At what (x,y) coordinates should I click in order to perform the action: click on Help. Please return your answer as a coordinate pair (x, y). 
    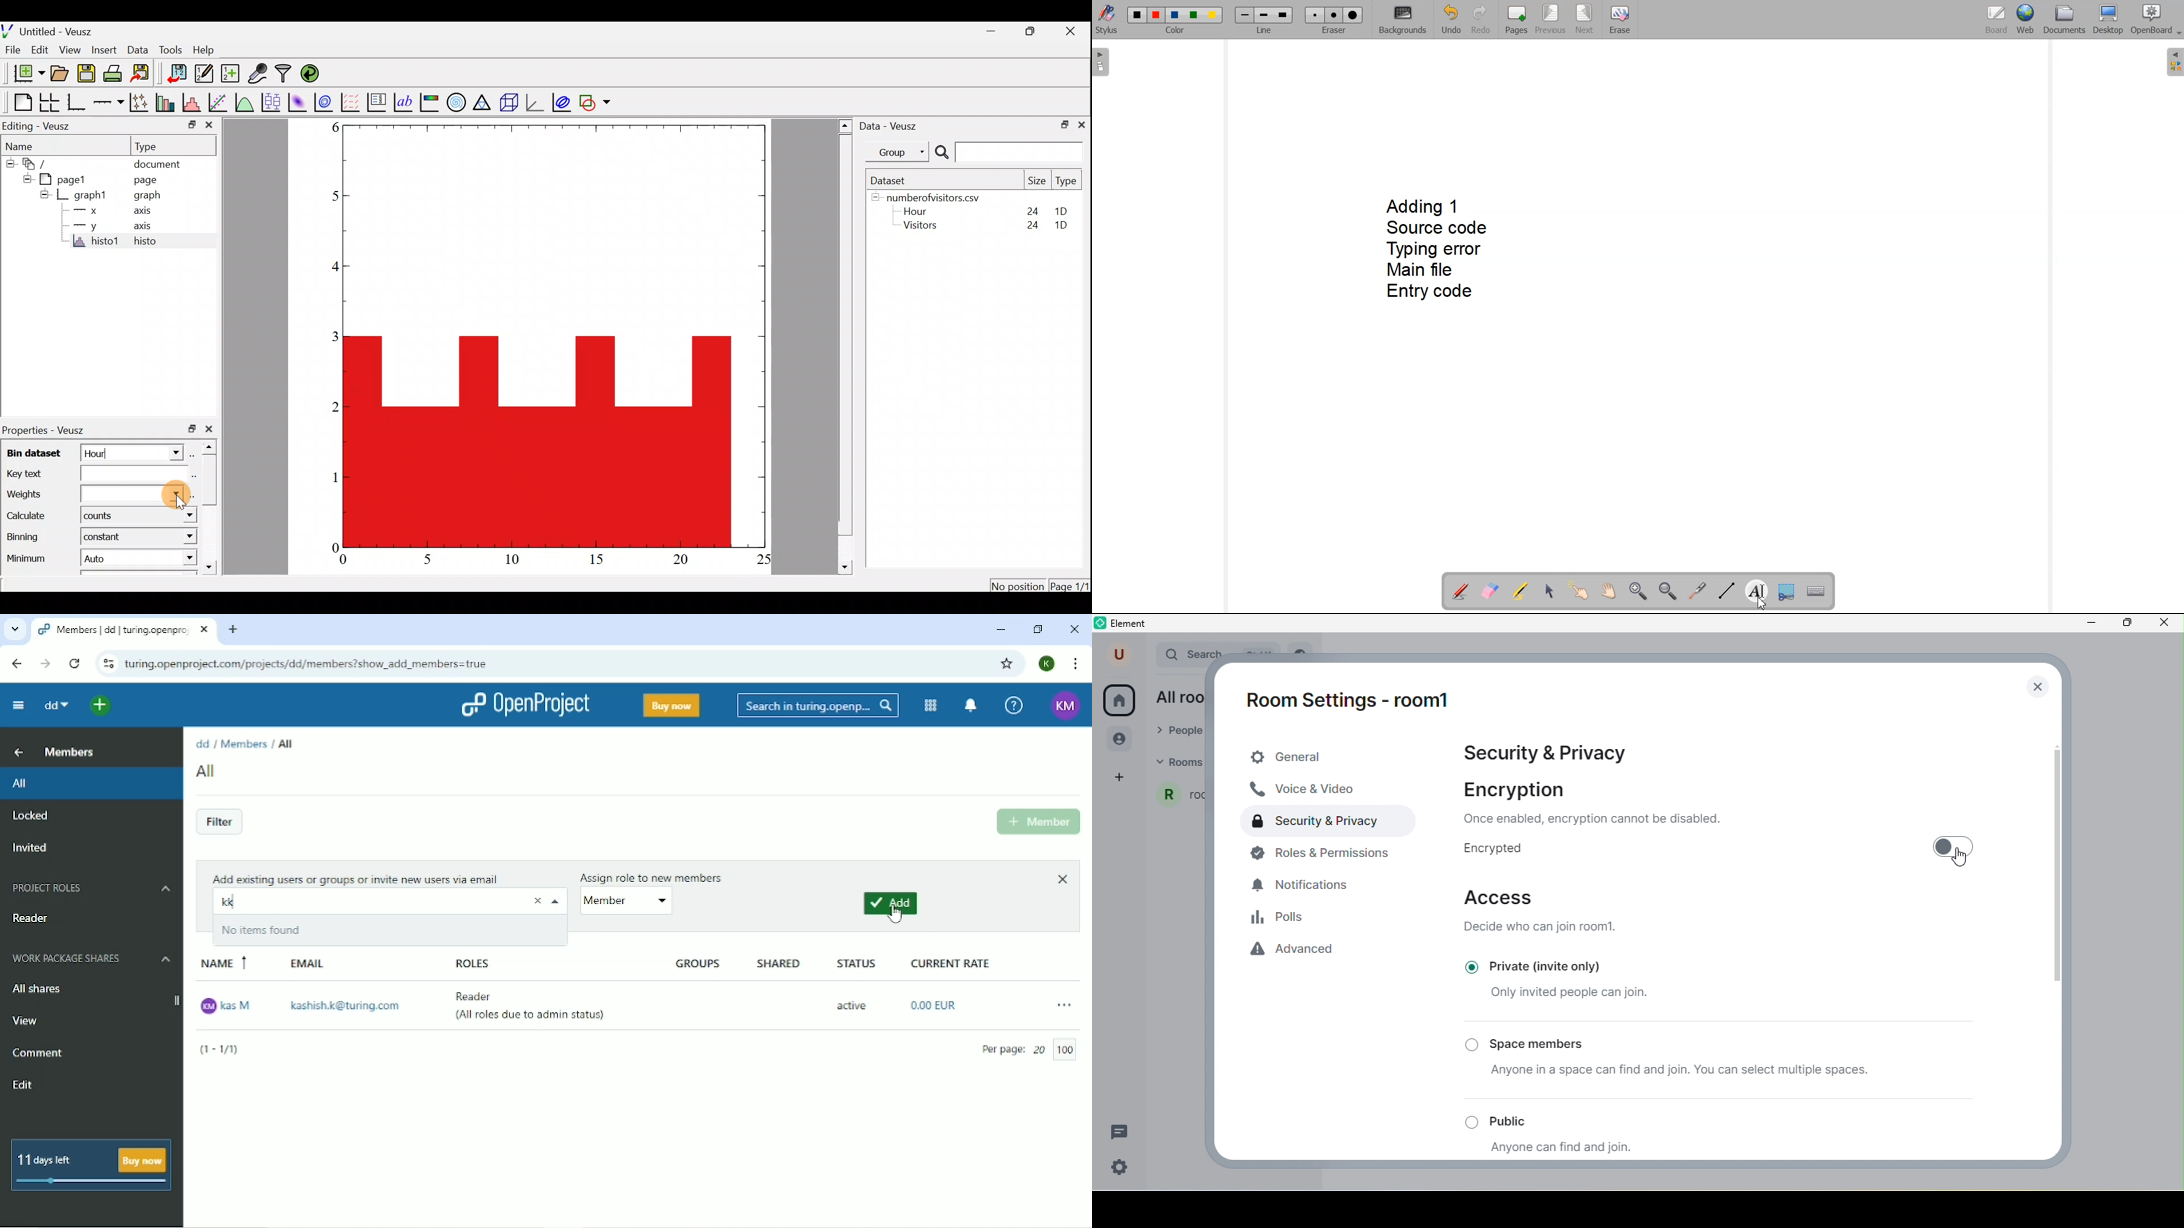
    Looking at the image, I should click on (1012, 707).